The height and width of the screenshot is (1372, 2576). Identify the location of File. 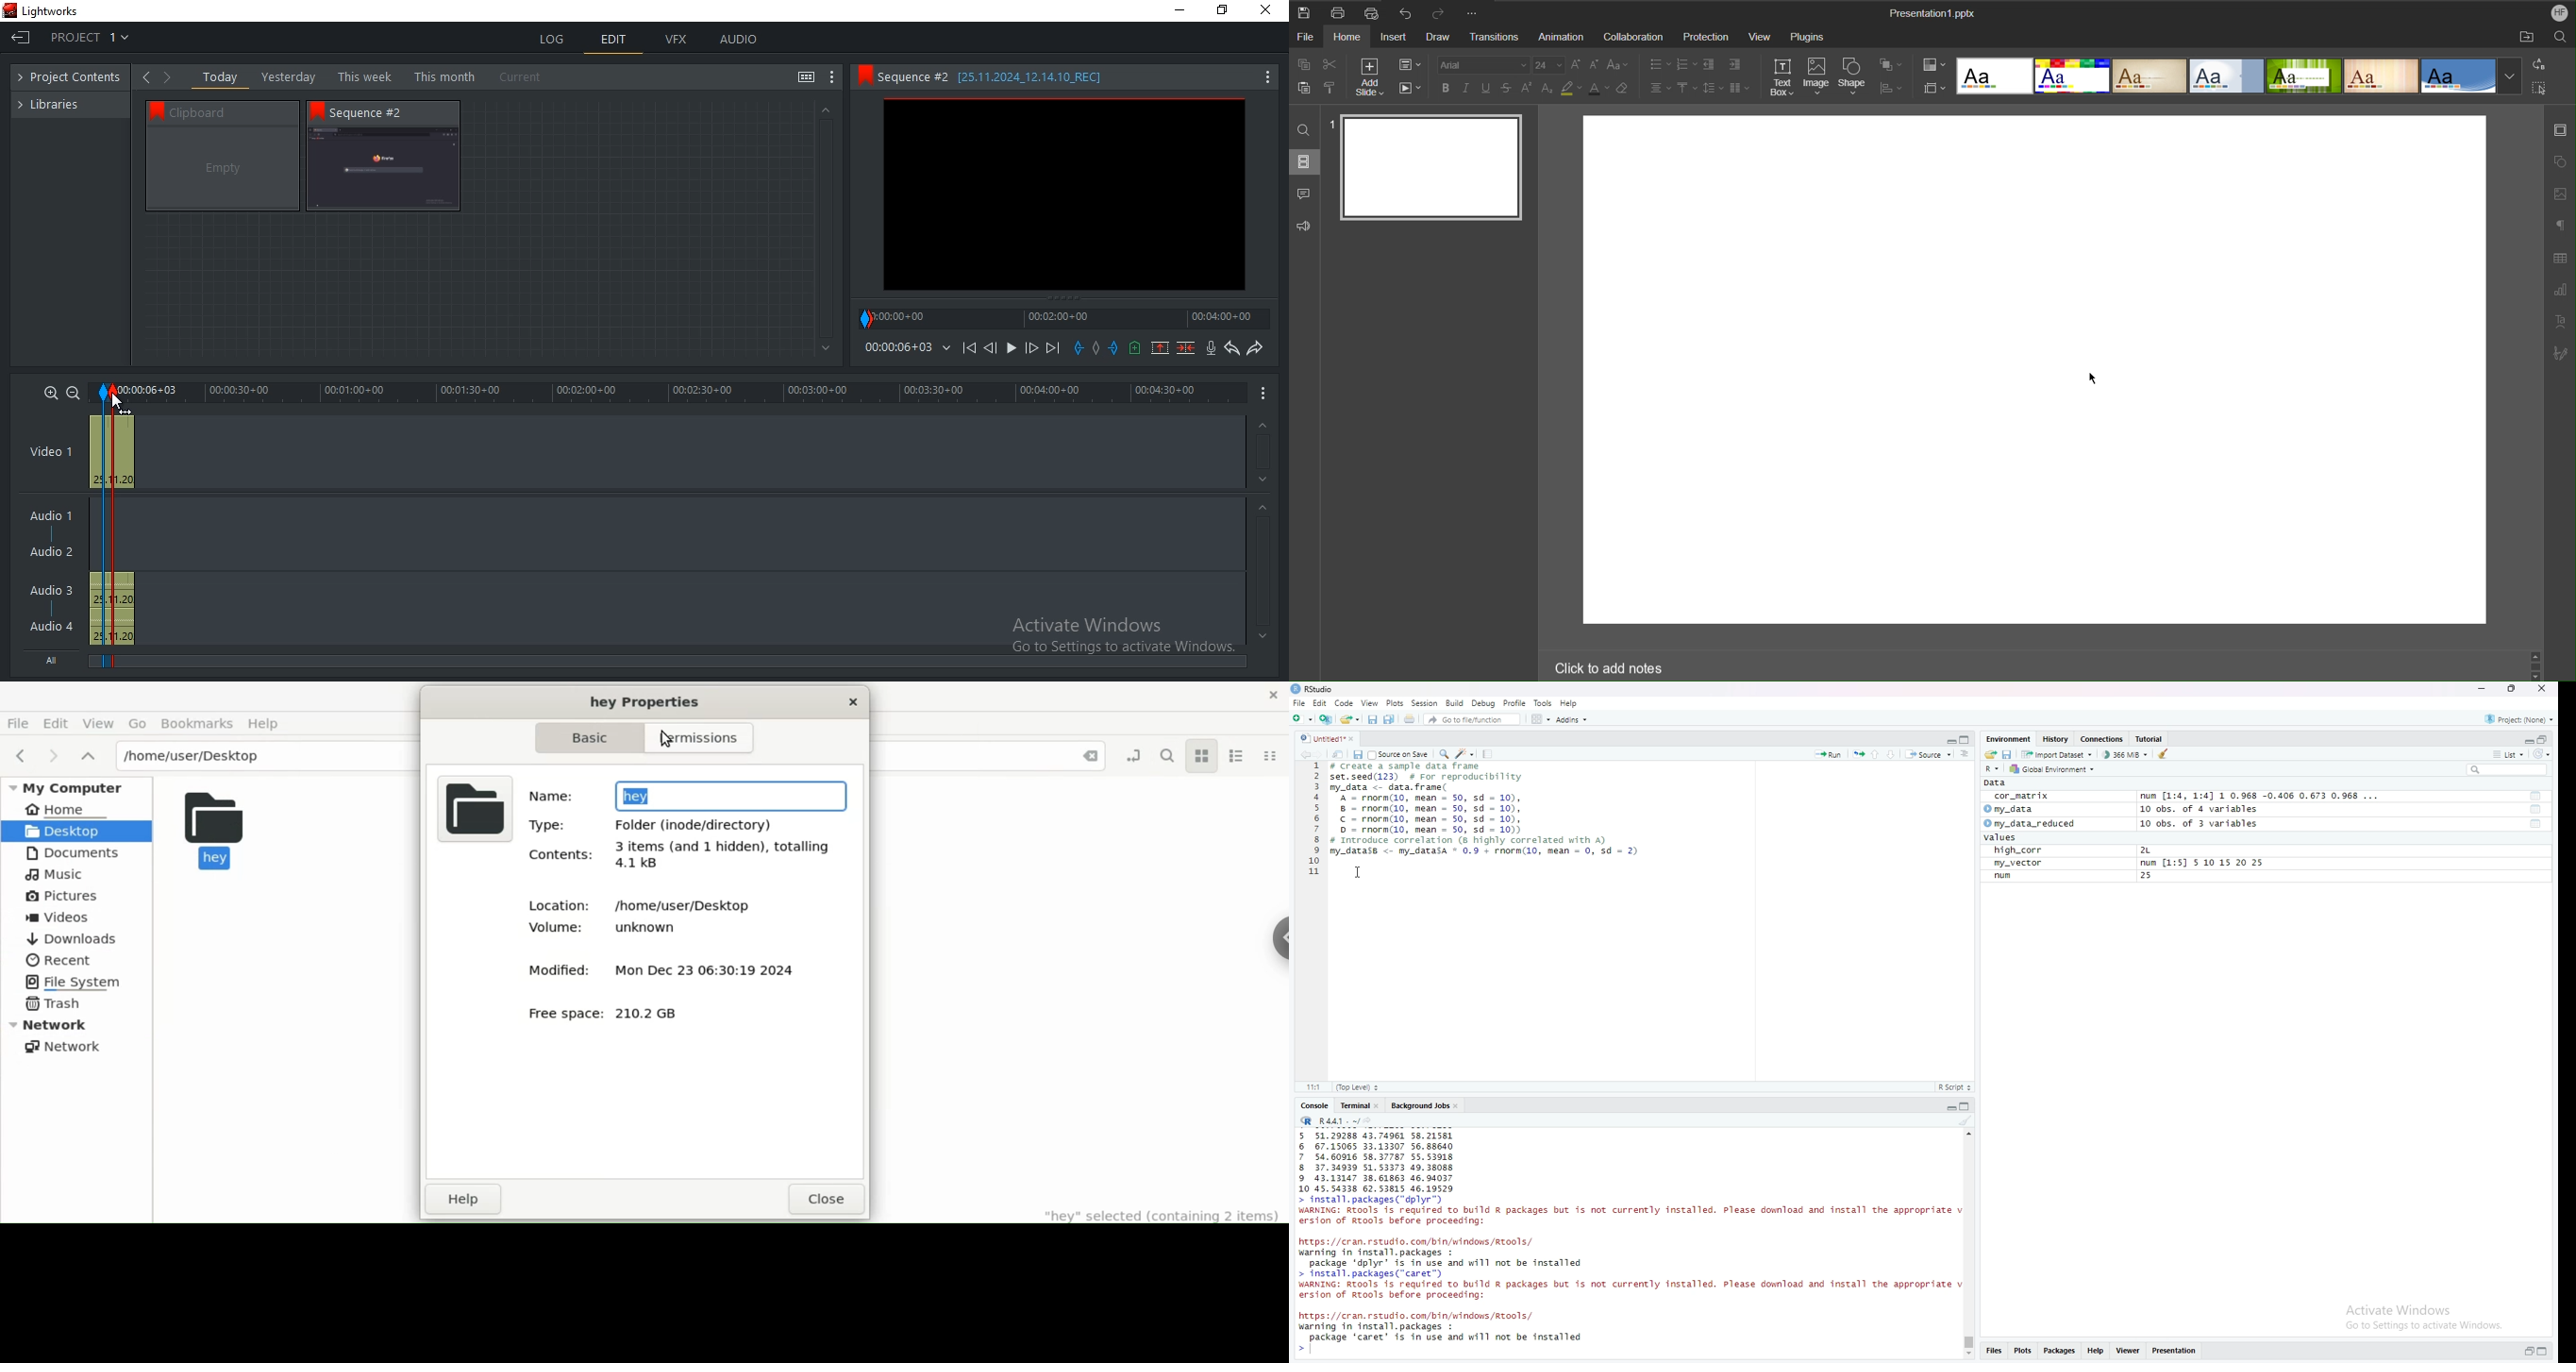
(18, 722).